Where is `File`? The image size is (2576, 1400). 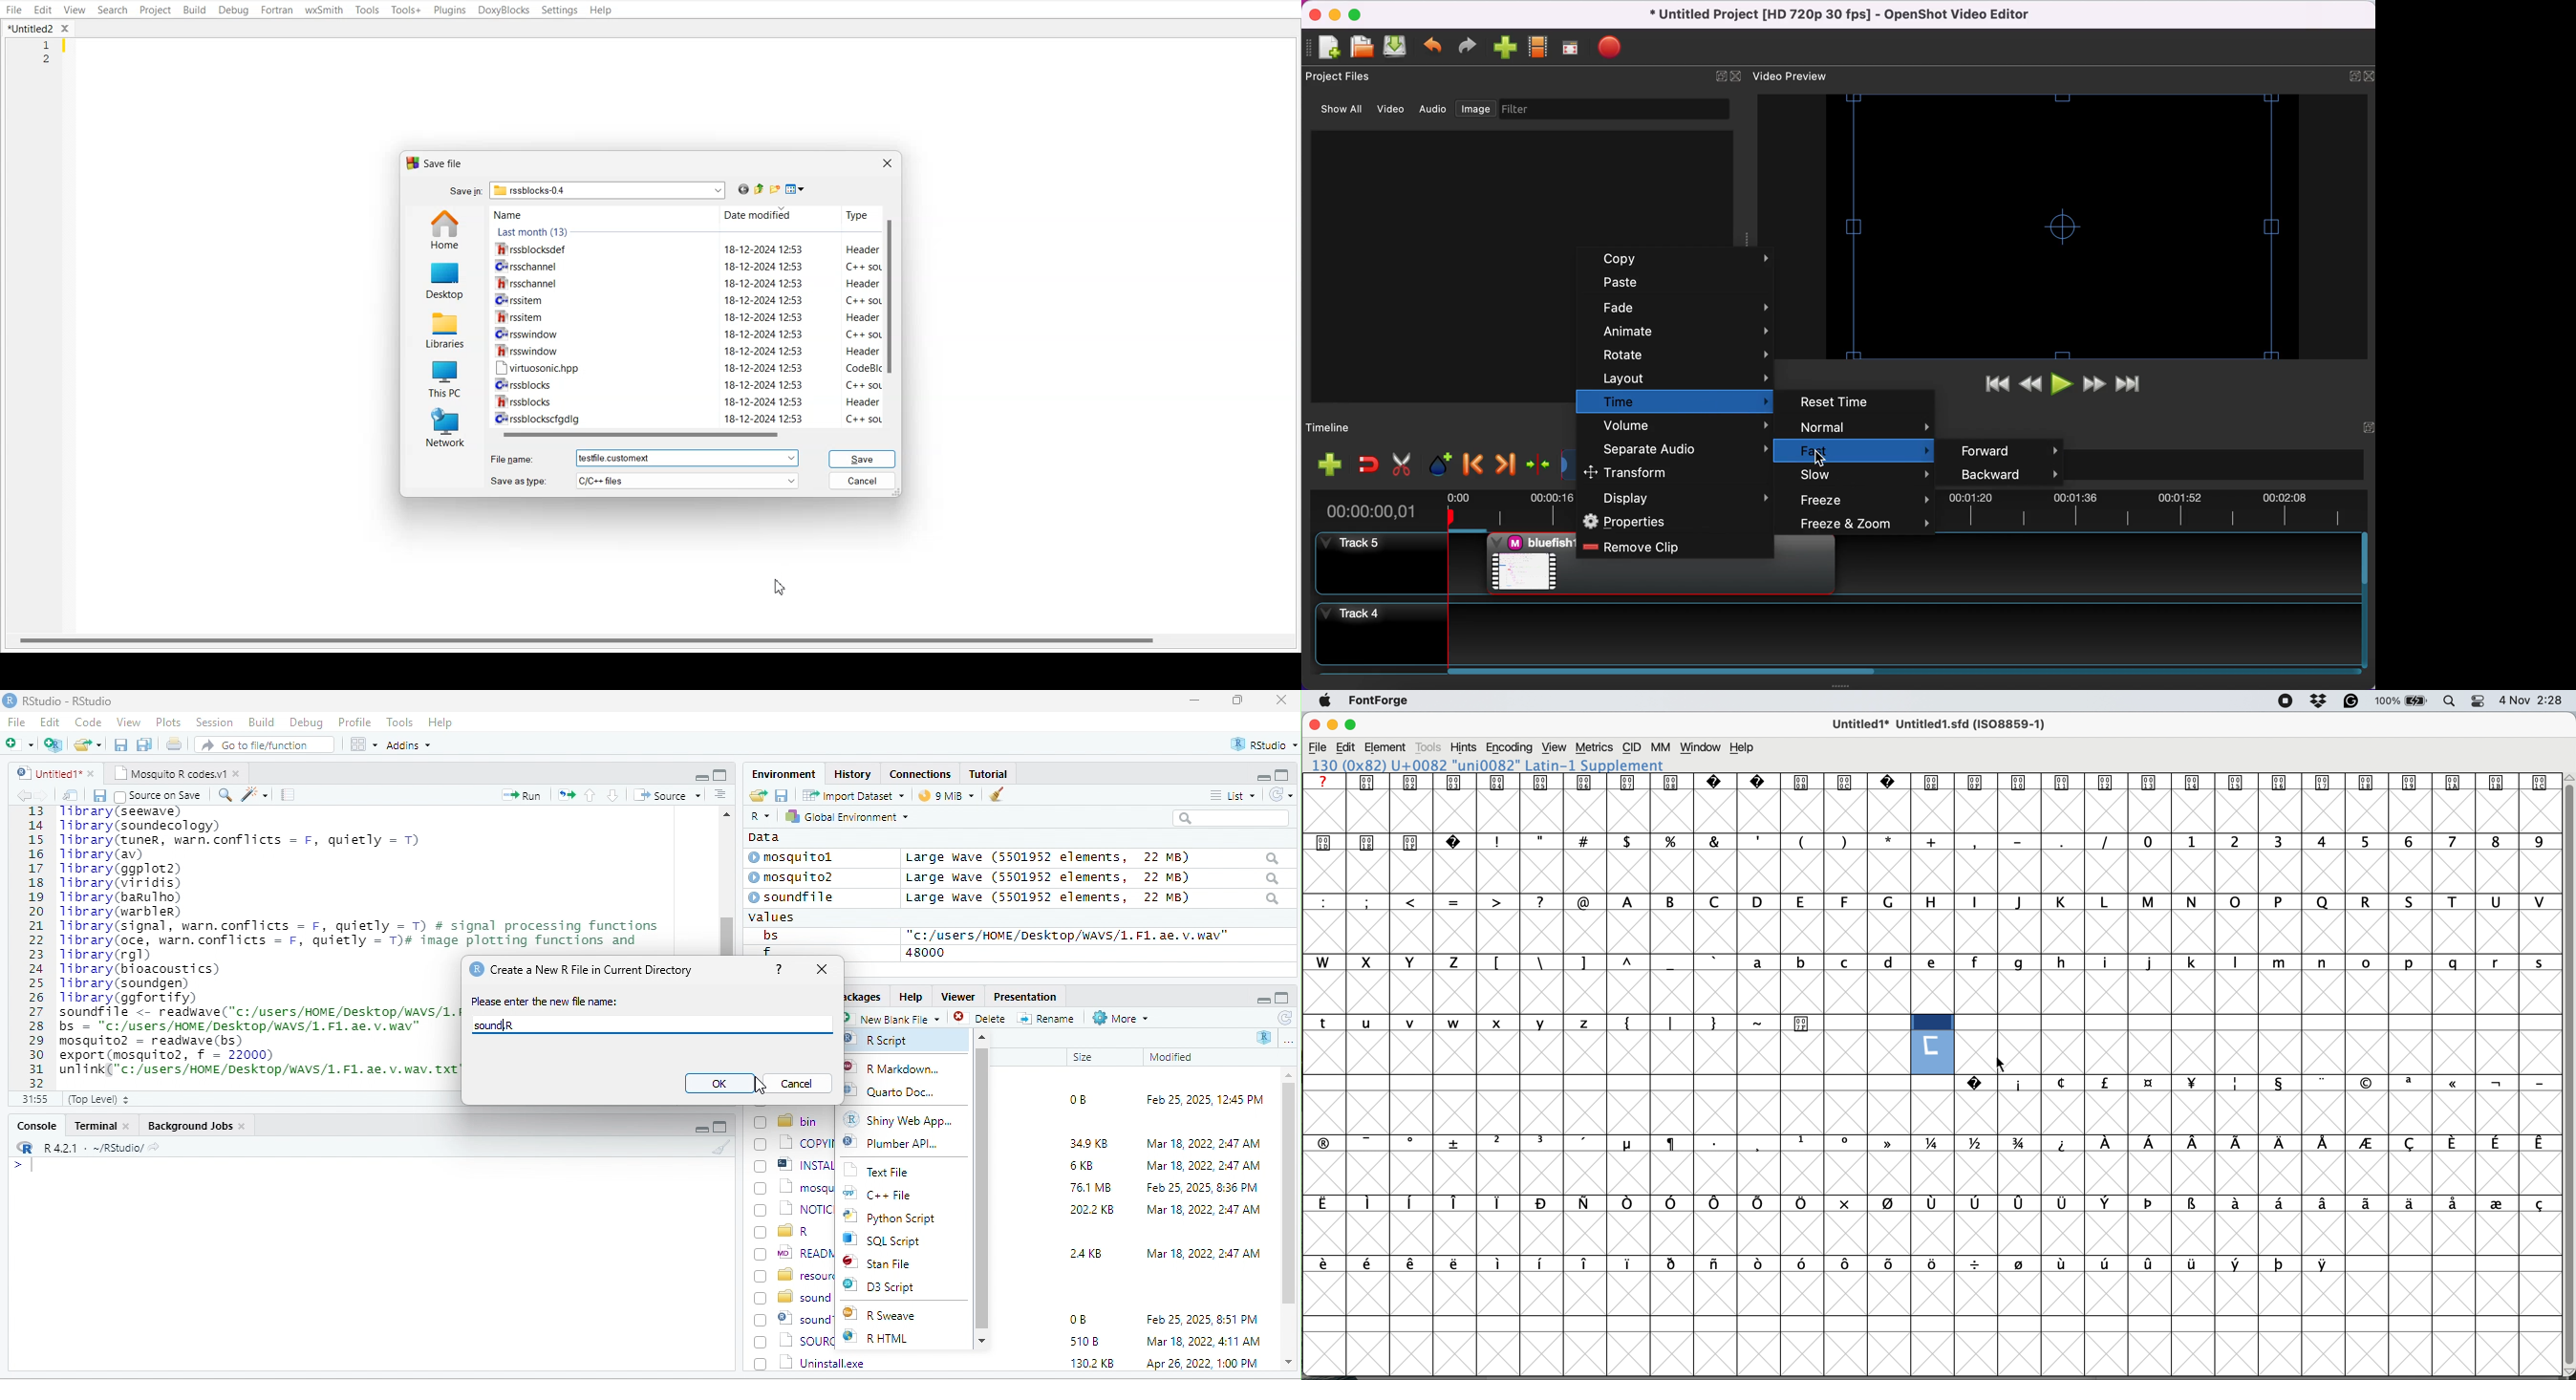 File is located at coordinates (16, 722).